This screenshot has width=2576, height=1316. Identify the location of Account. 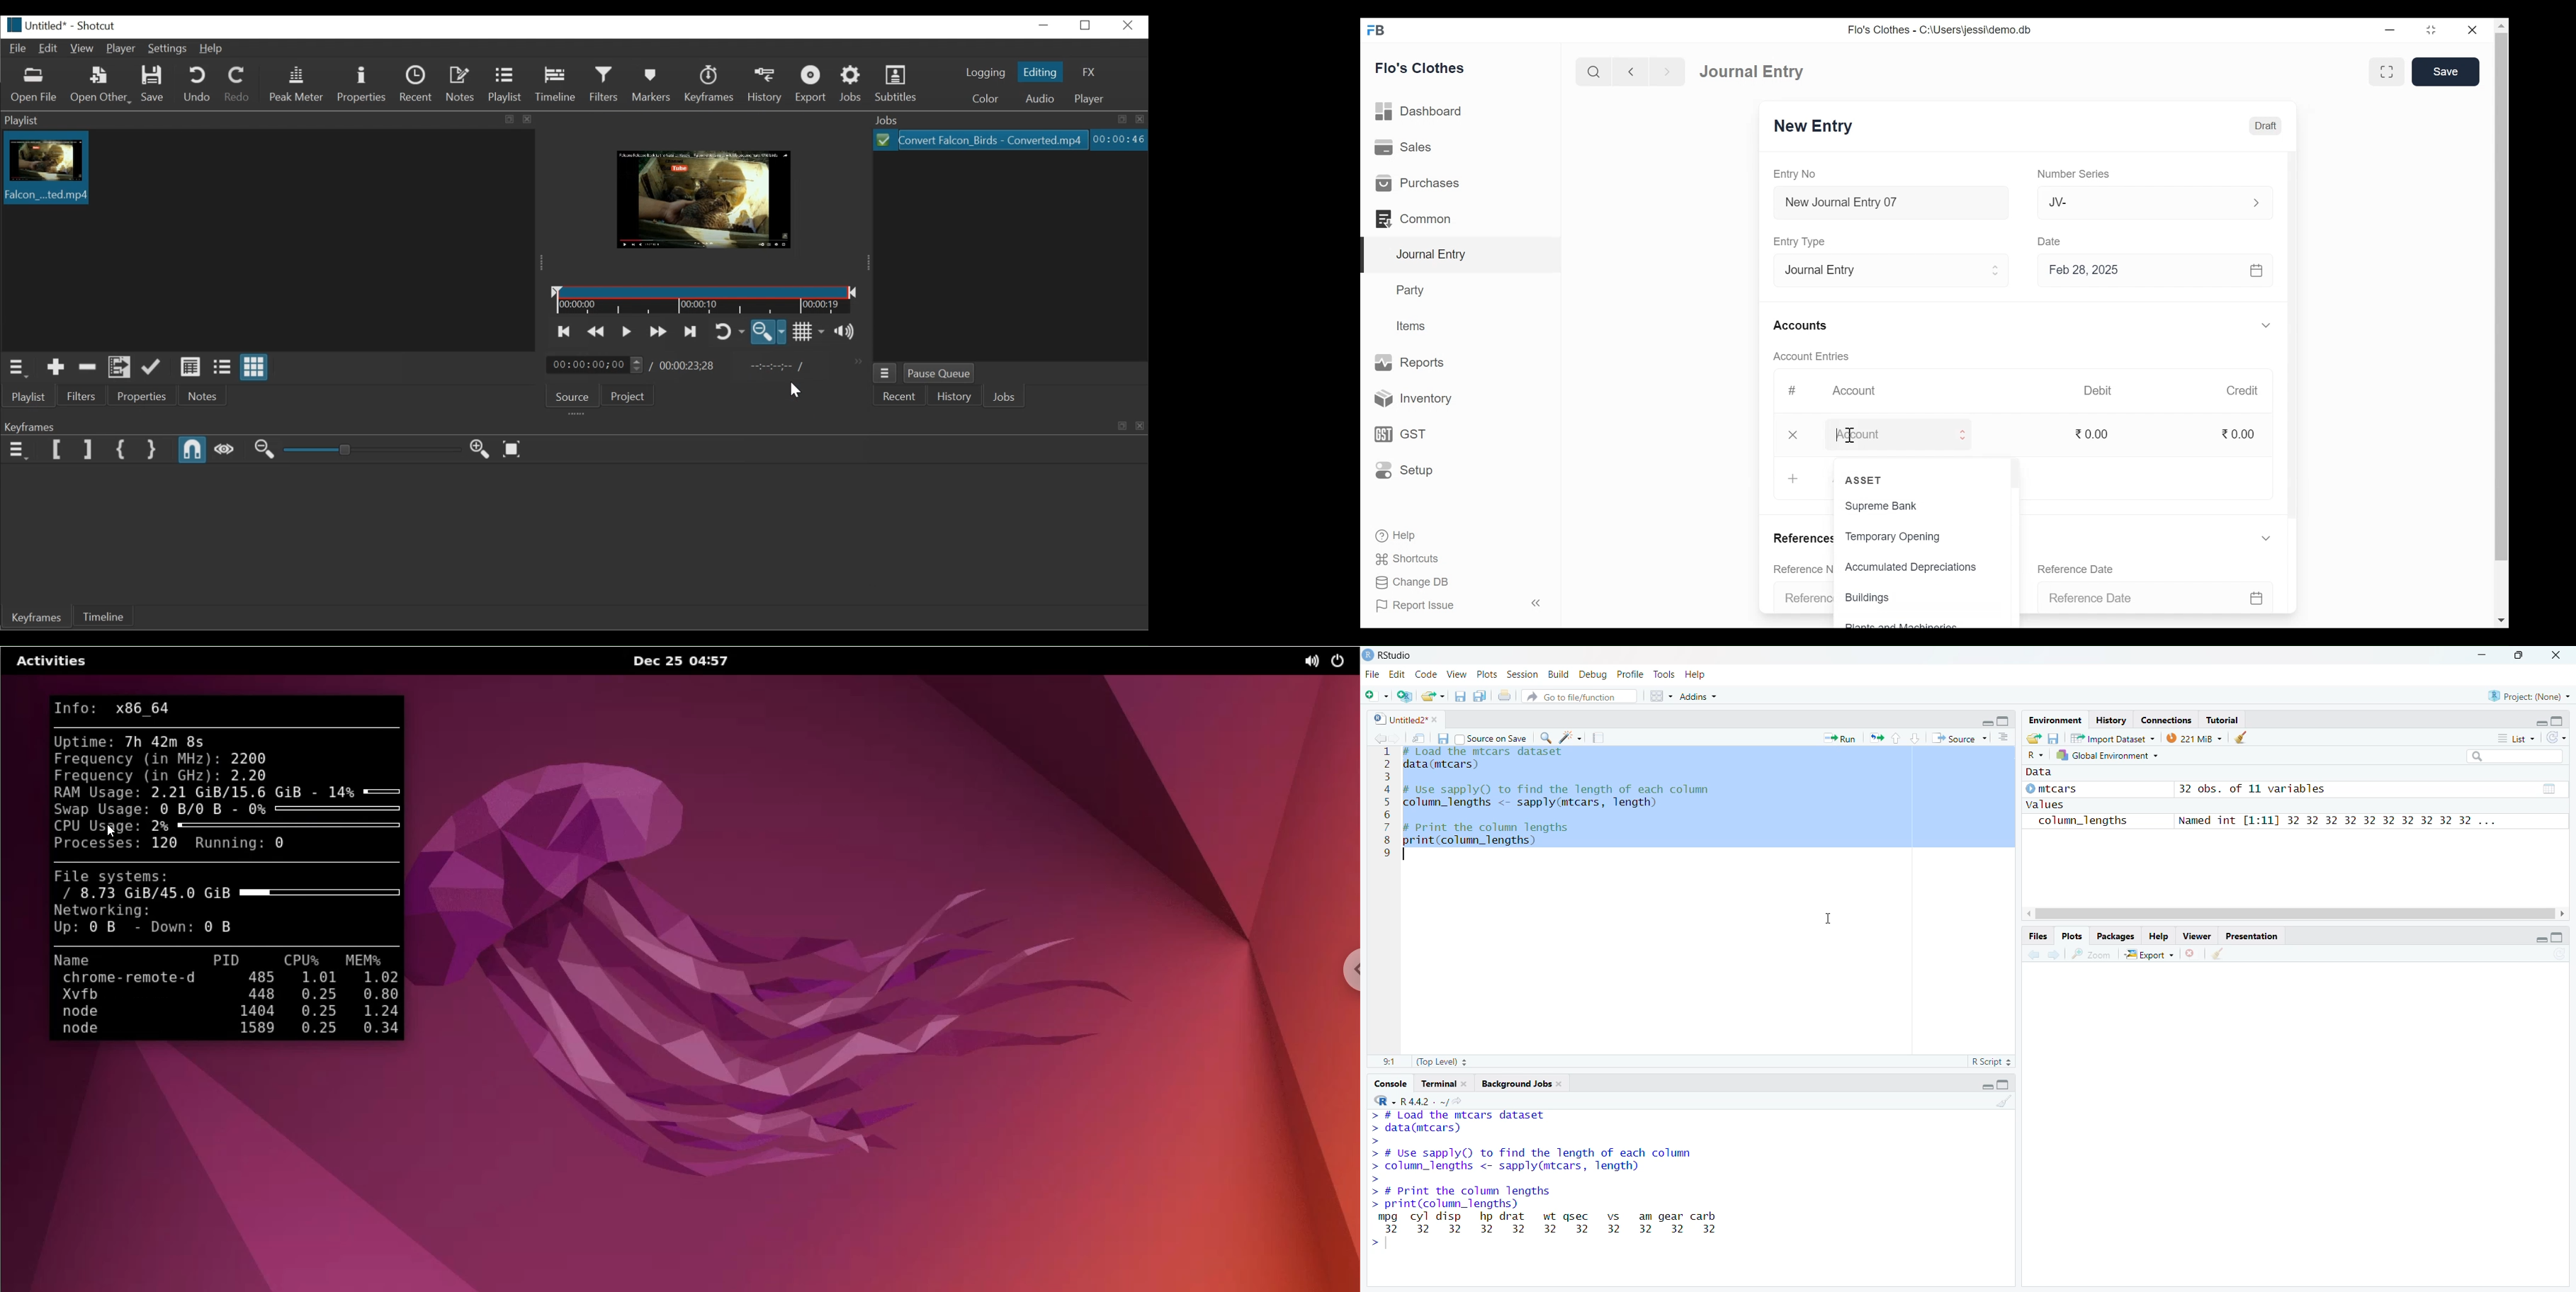
(1893, 438).